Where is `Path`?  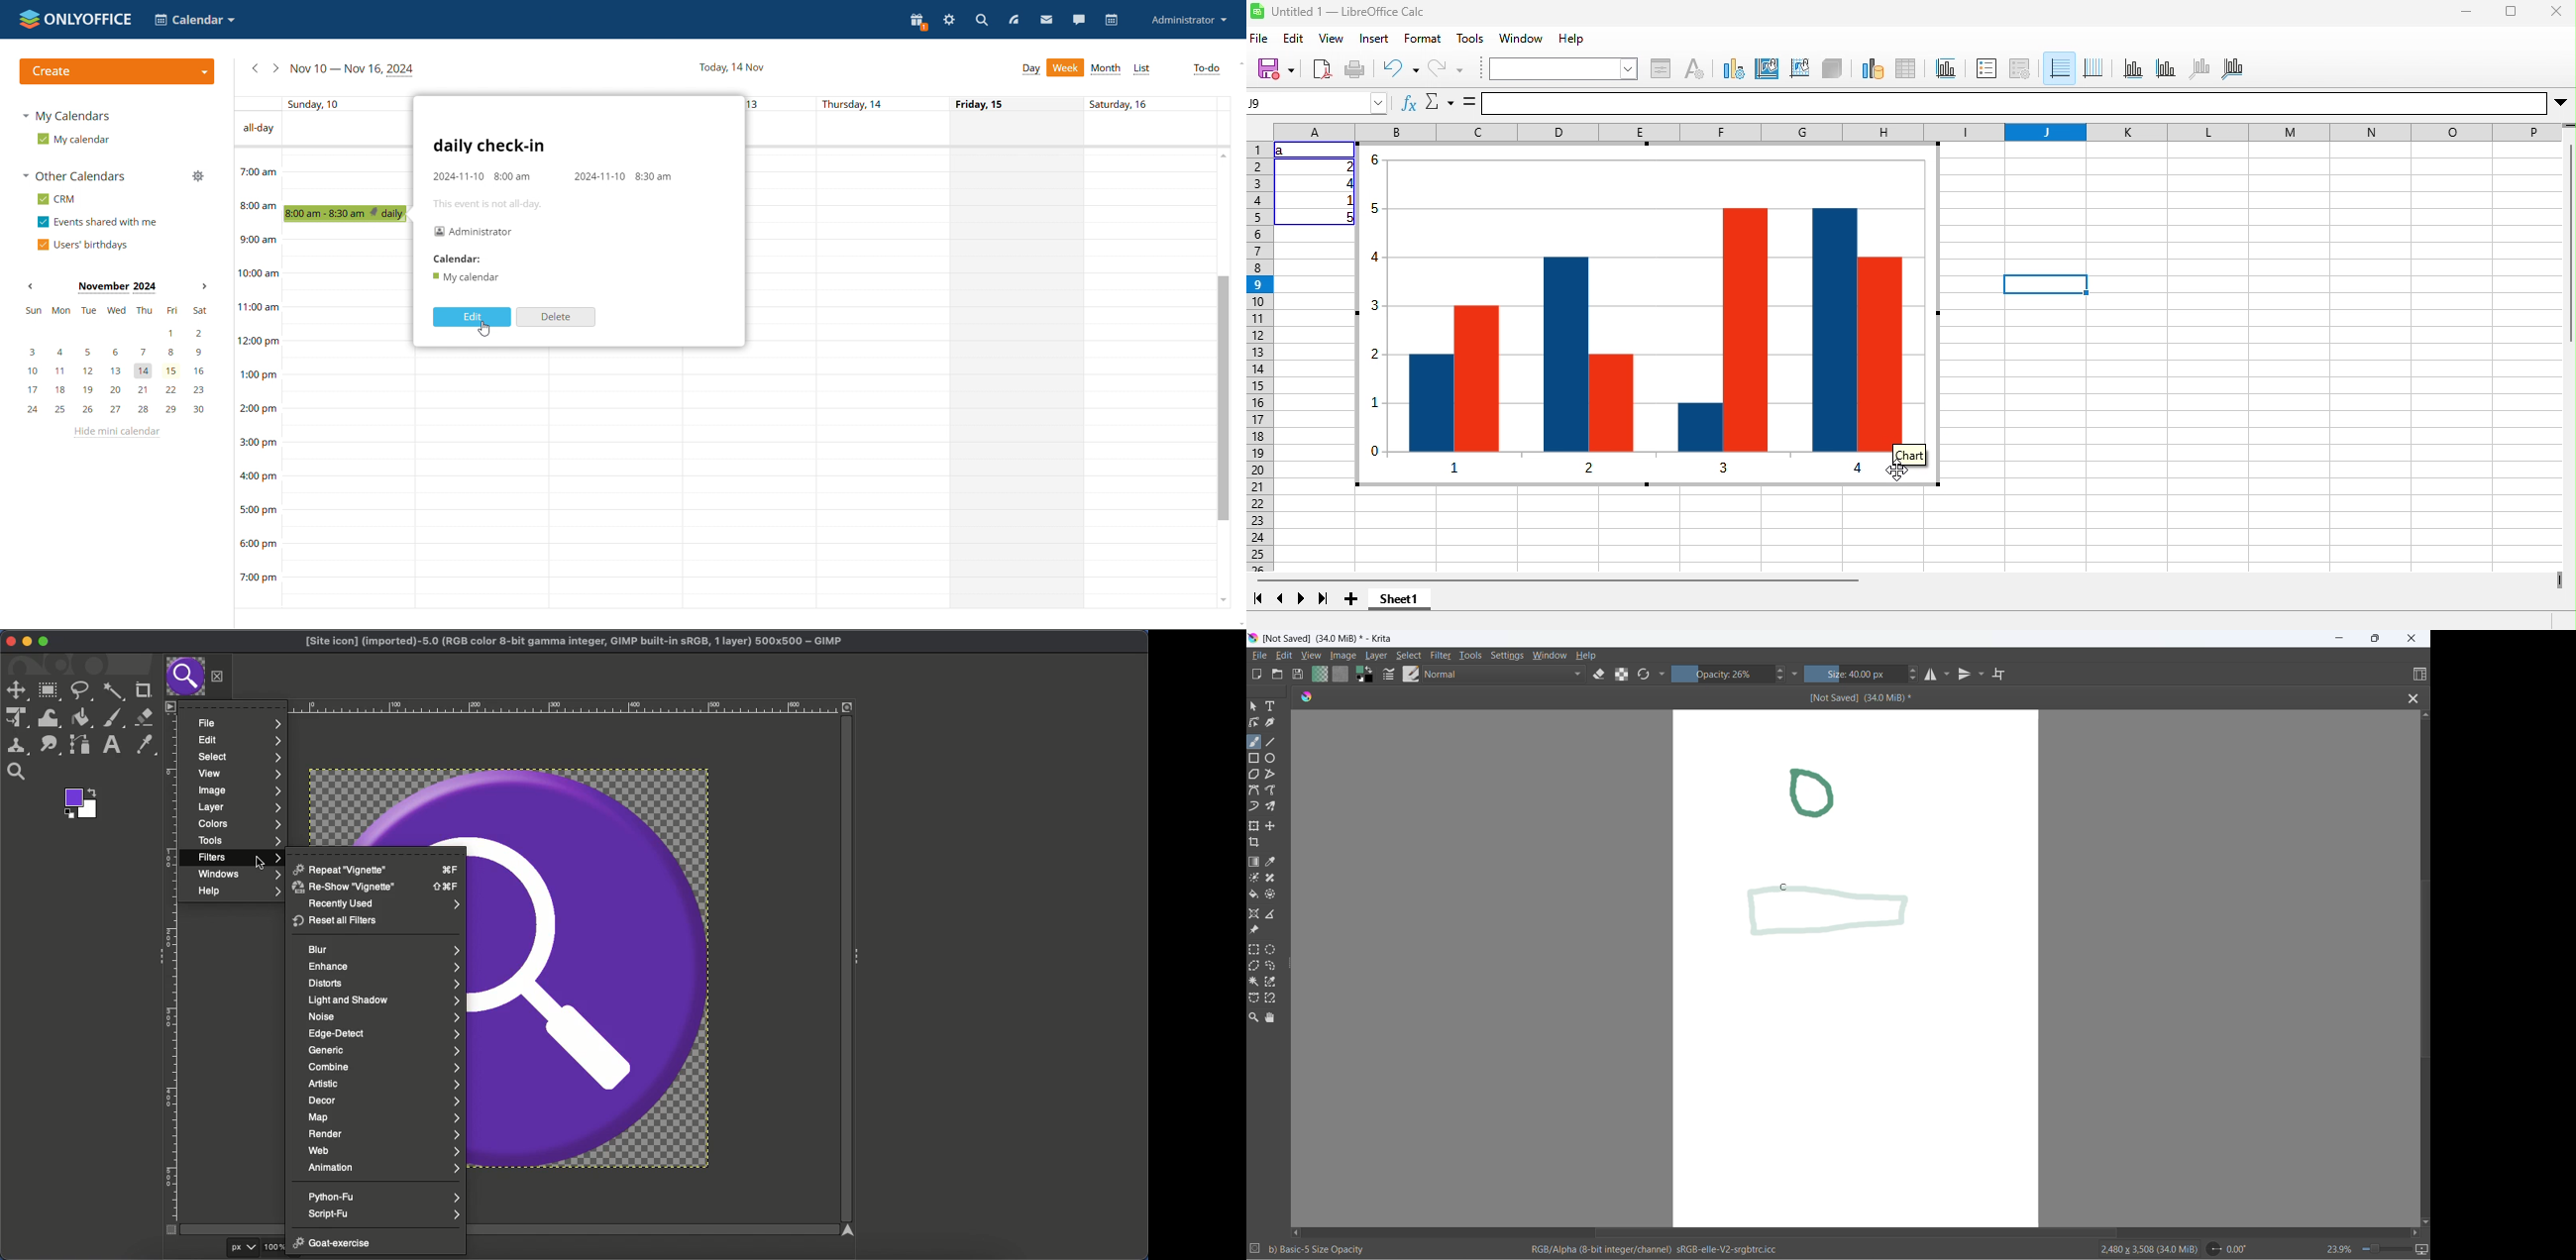 Path is located at coordinates (81, 744).